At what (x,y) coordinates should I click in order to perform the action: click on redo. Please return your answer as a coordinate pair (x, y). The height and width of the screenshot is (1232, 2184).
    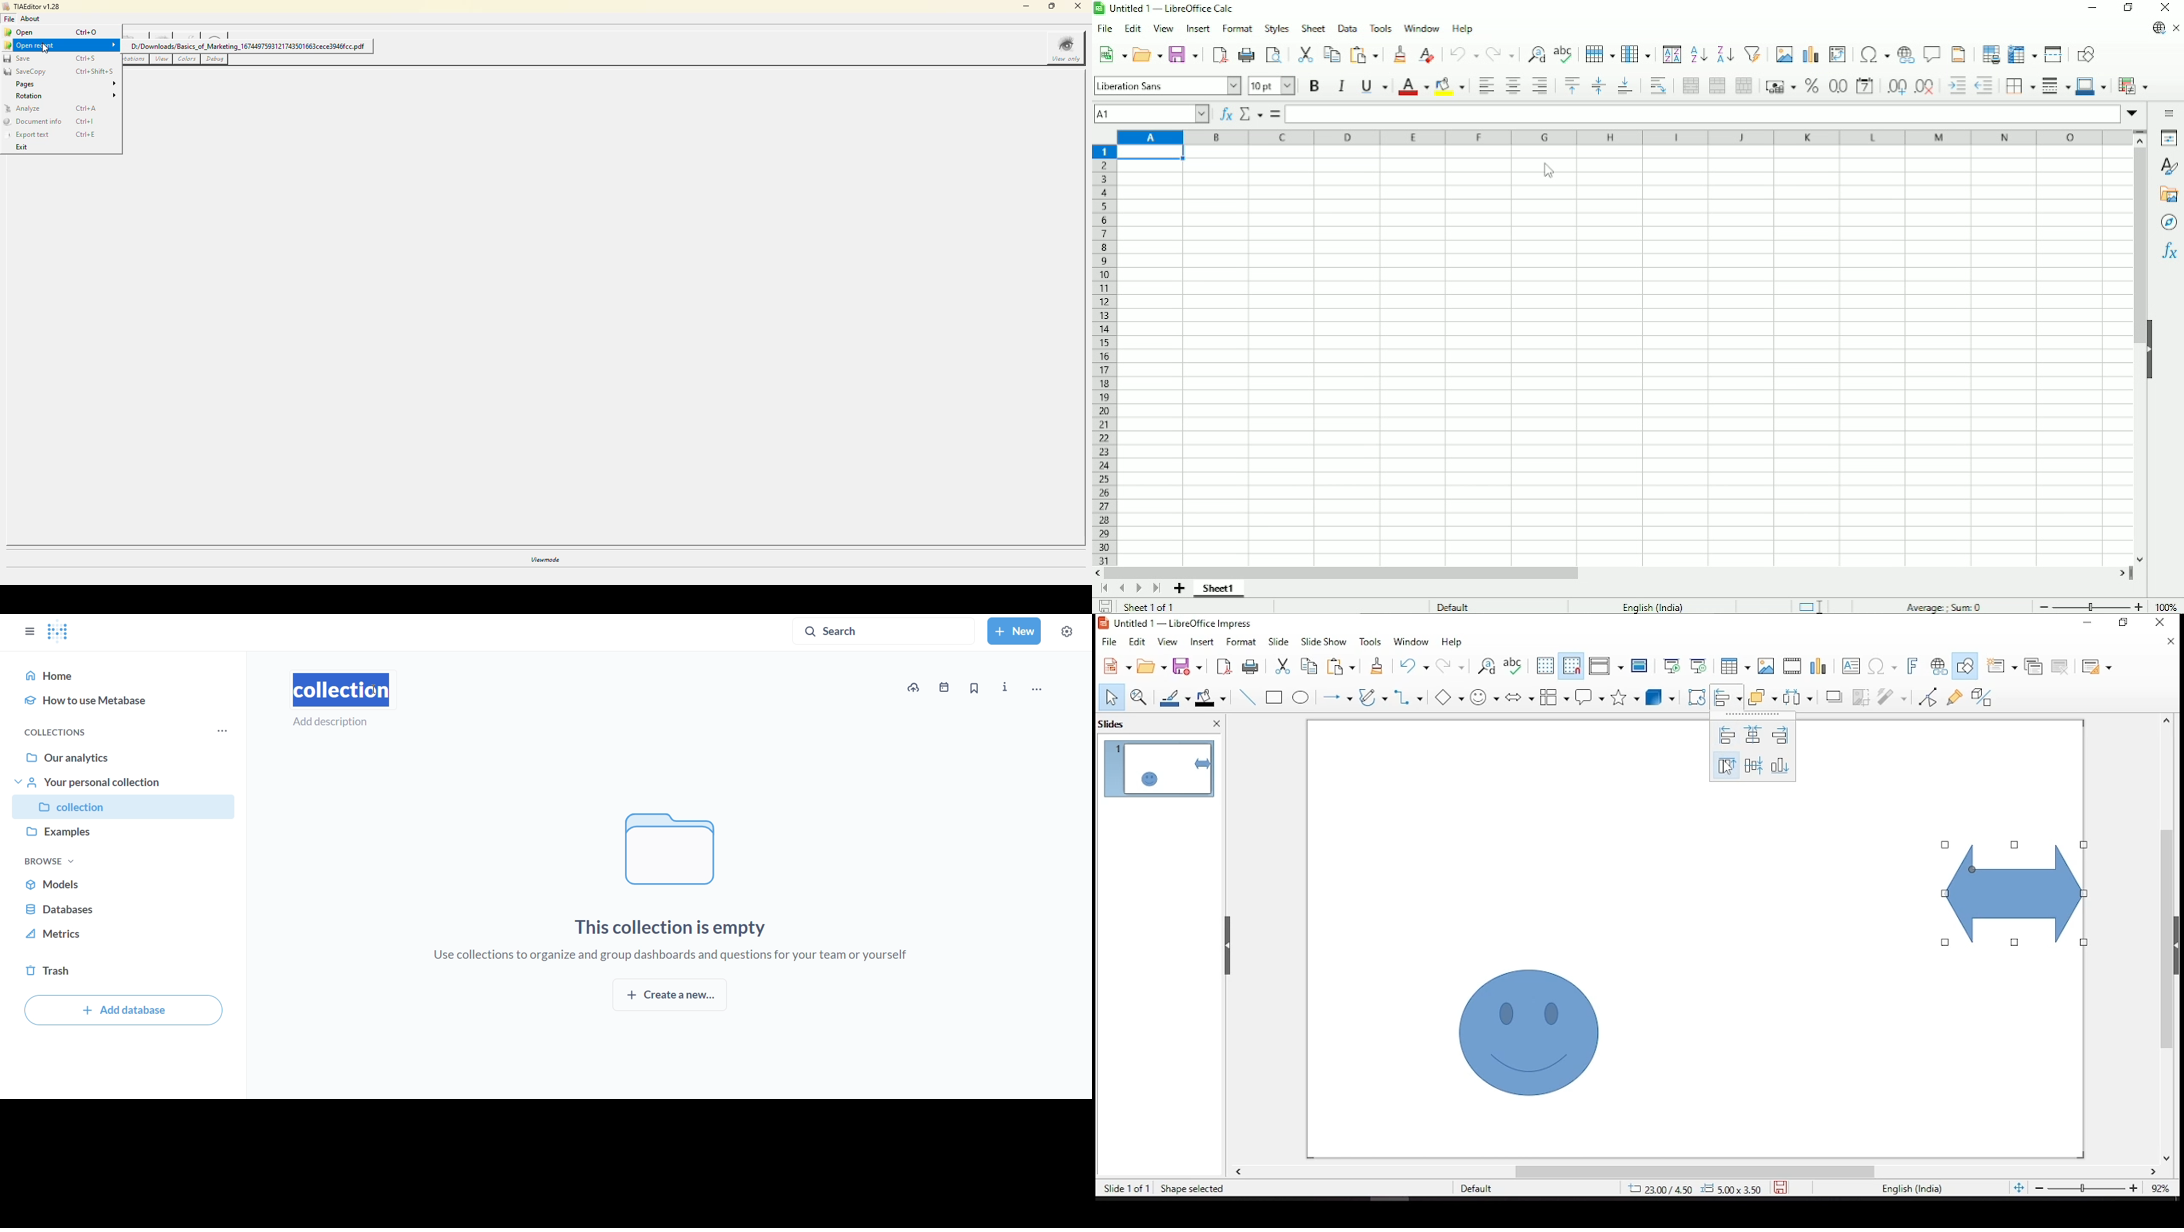
    Looking at the image, I should click on (1452, 669).